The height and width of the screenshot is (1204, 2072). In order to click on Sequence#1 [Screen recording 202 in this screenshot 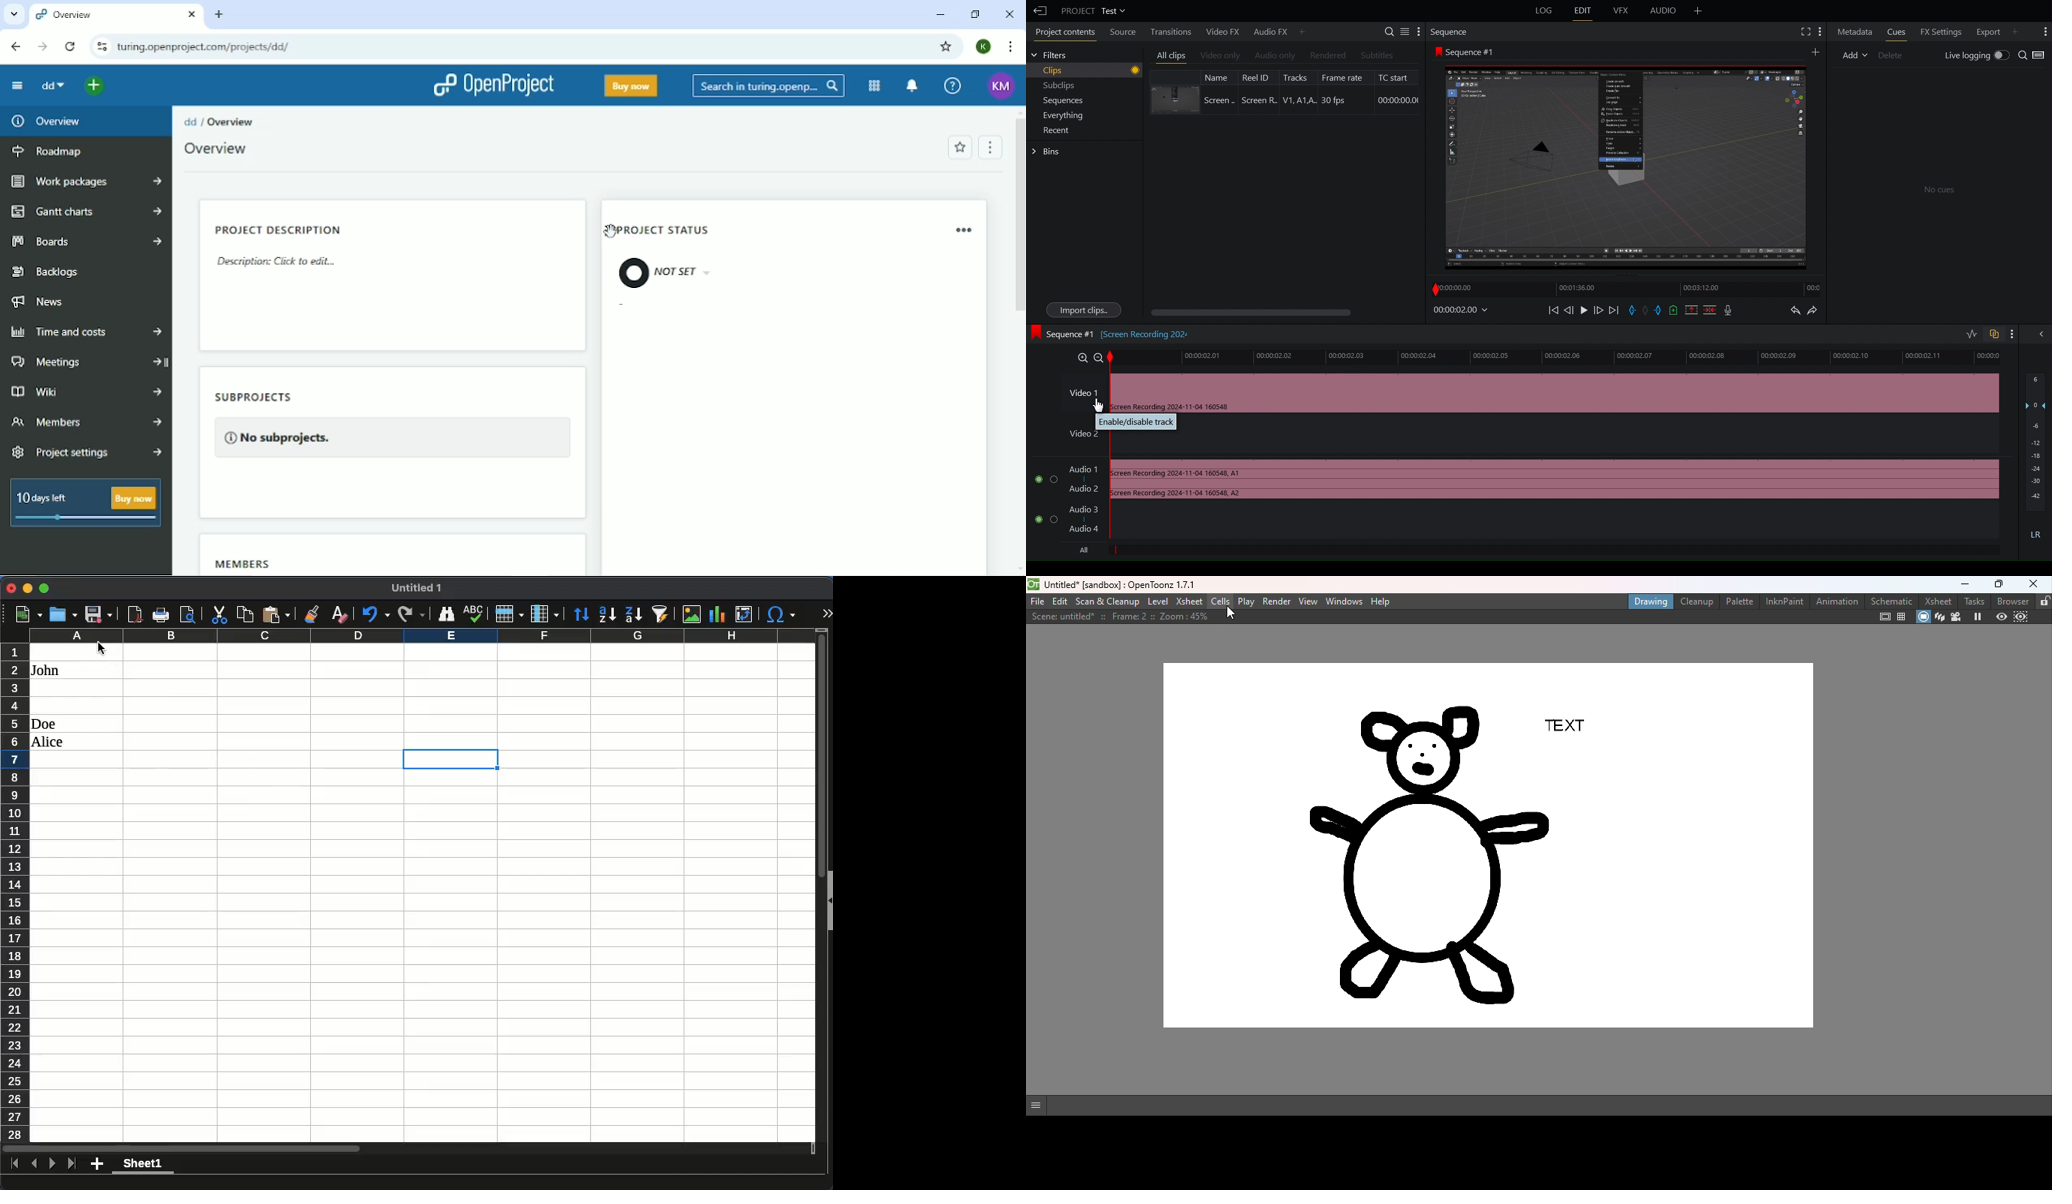, I will do `click(1115, 336)`.